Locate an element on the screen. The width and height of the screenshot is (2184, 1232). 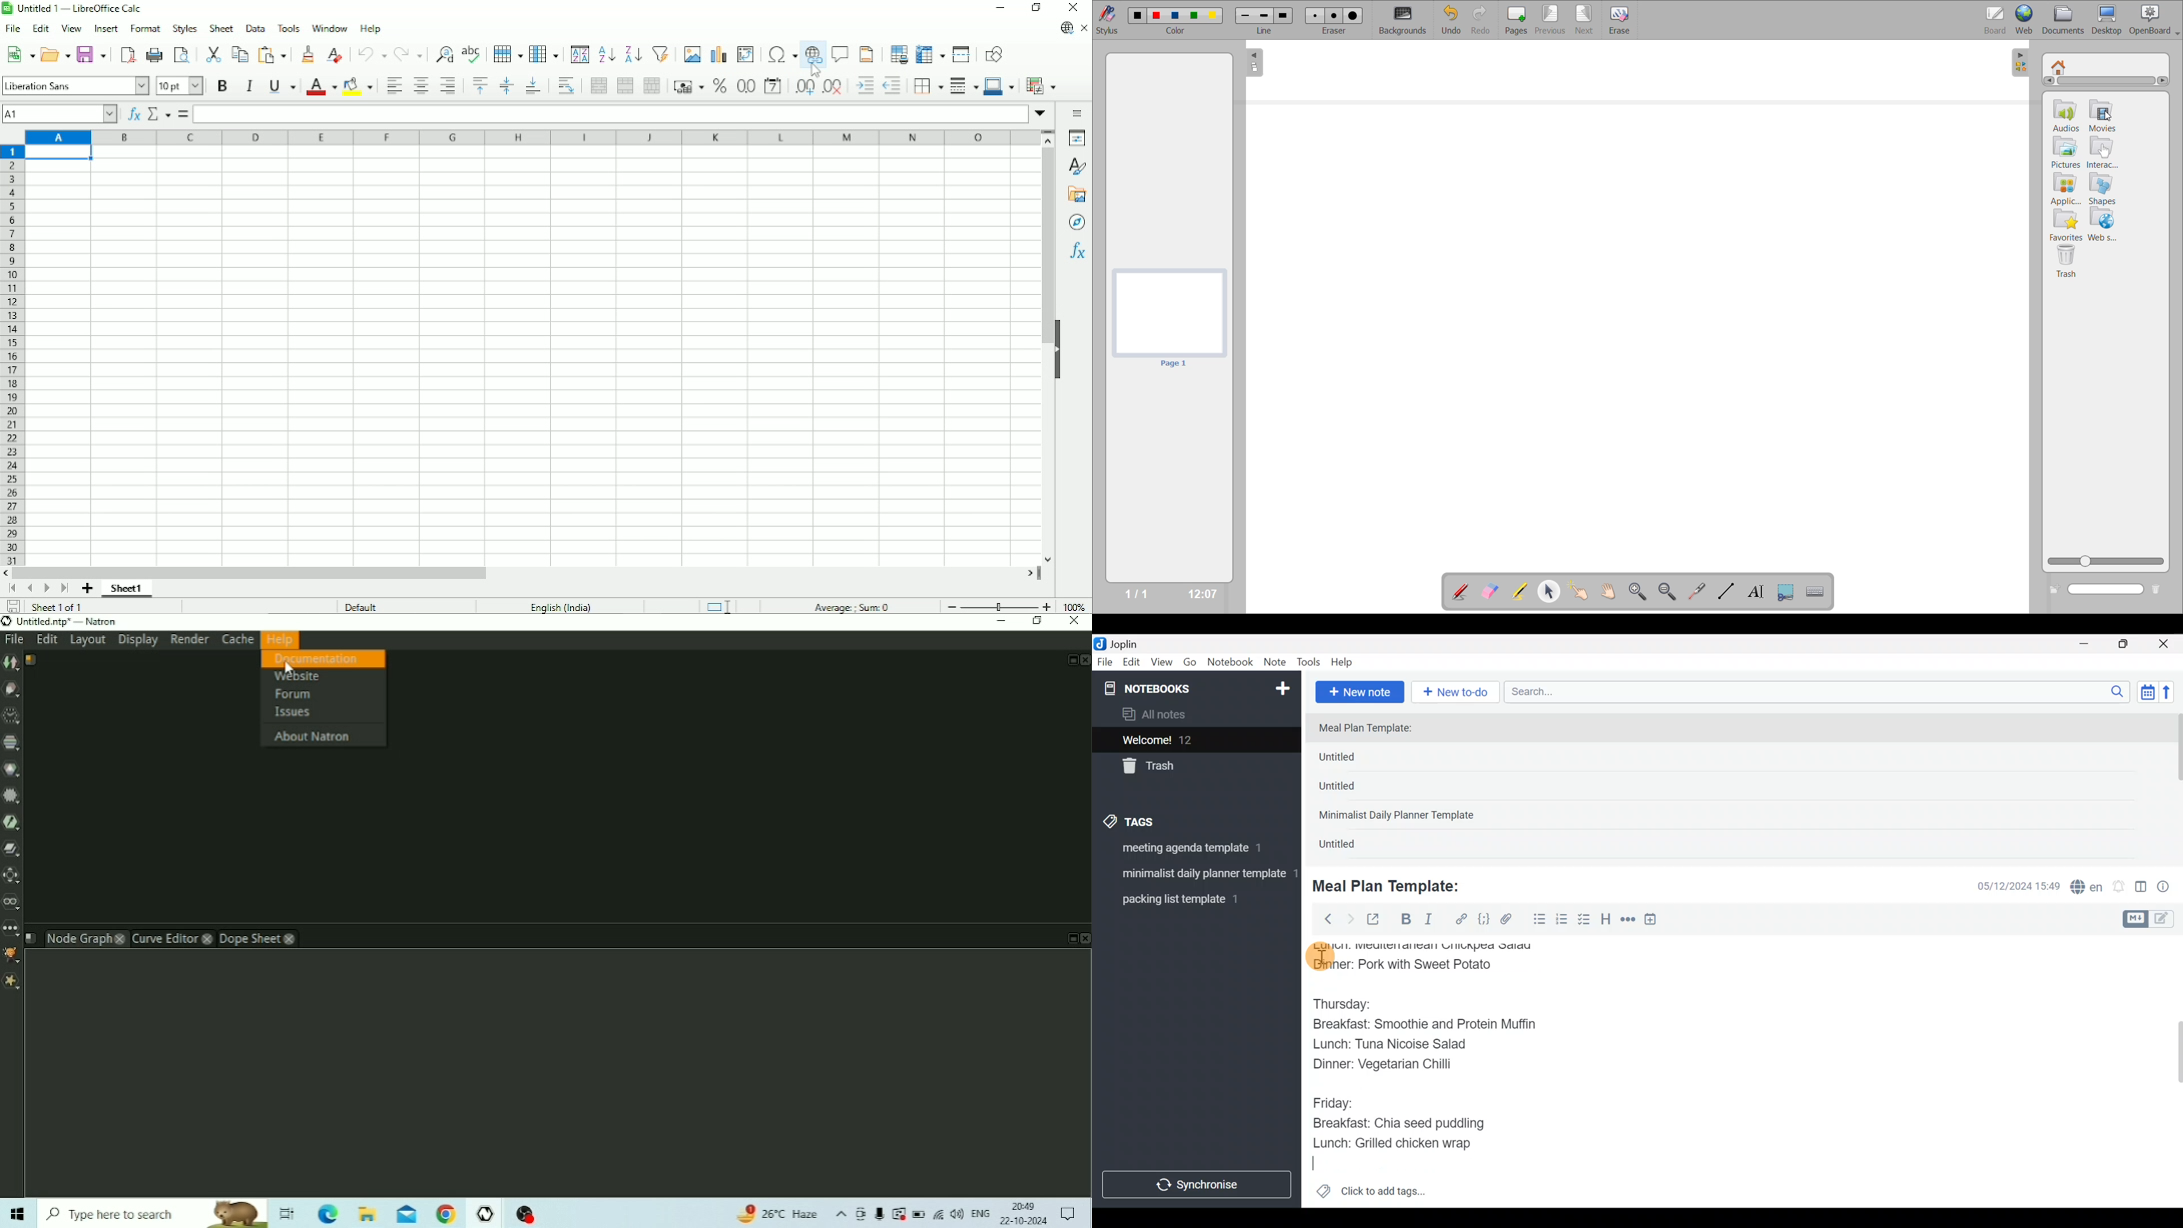
data is located at coordinates (255, 28).